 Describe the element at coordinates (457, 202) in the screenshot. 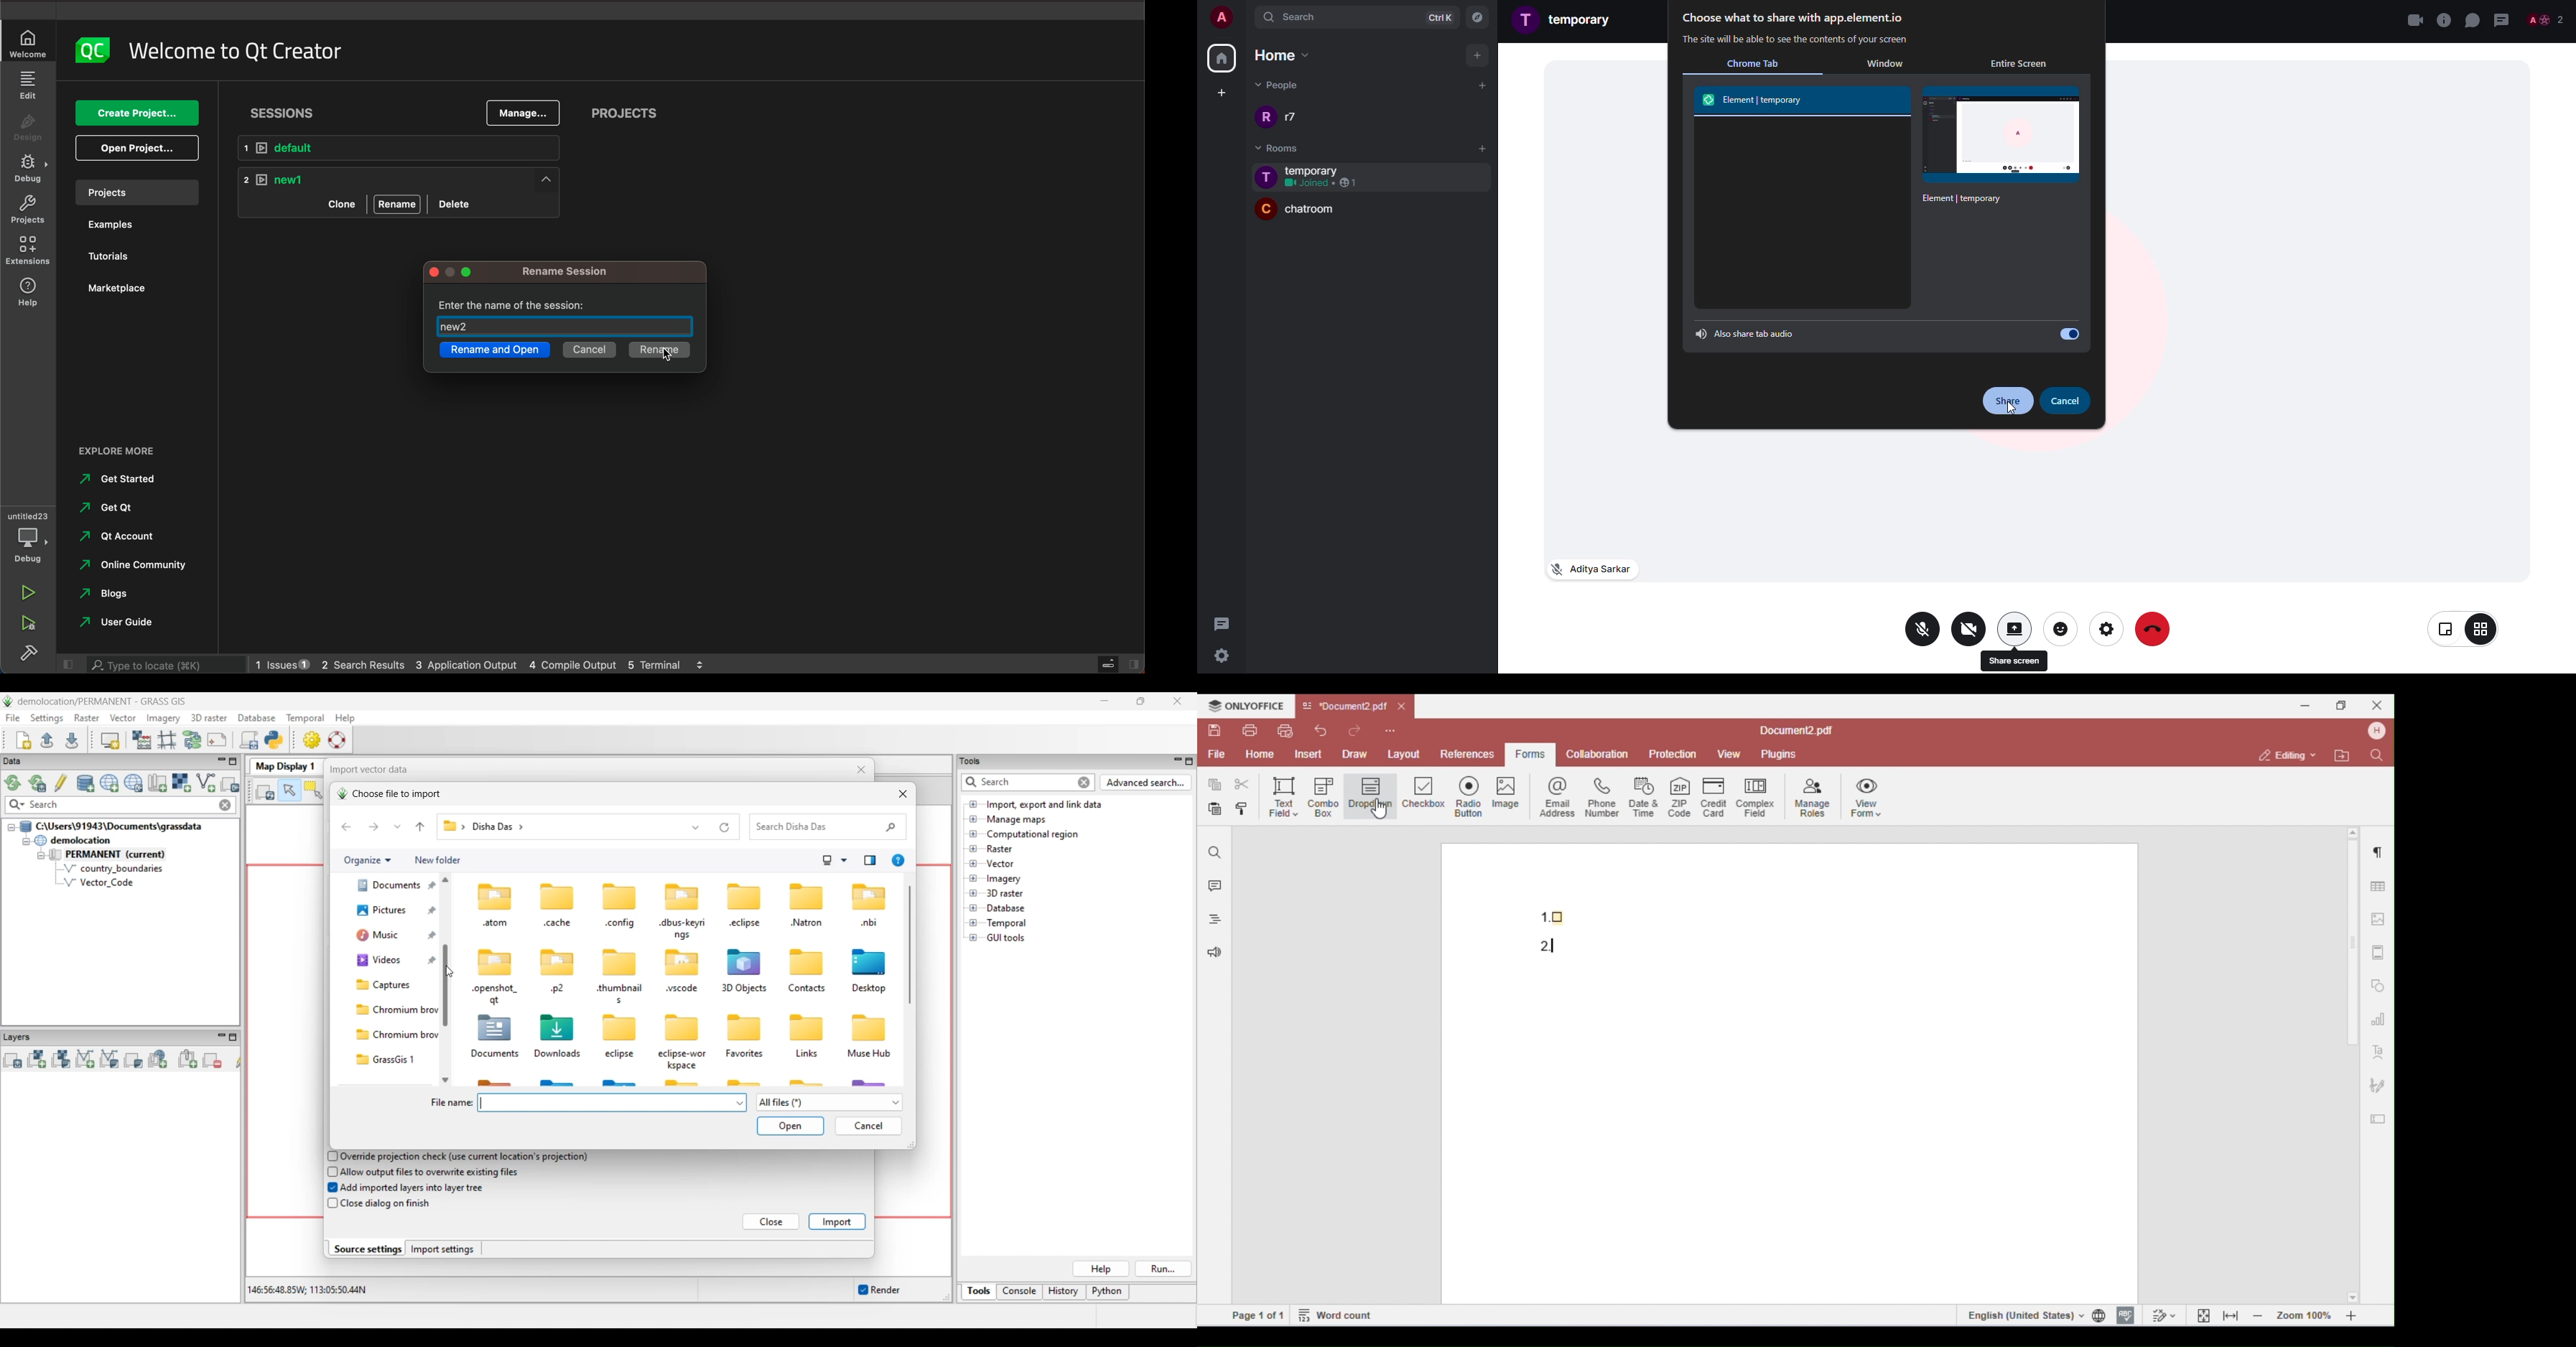

I see `delete` at that location.